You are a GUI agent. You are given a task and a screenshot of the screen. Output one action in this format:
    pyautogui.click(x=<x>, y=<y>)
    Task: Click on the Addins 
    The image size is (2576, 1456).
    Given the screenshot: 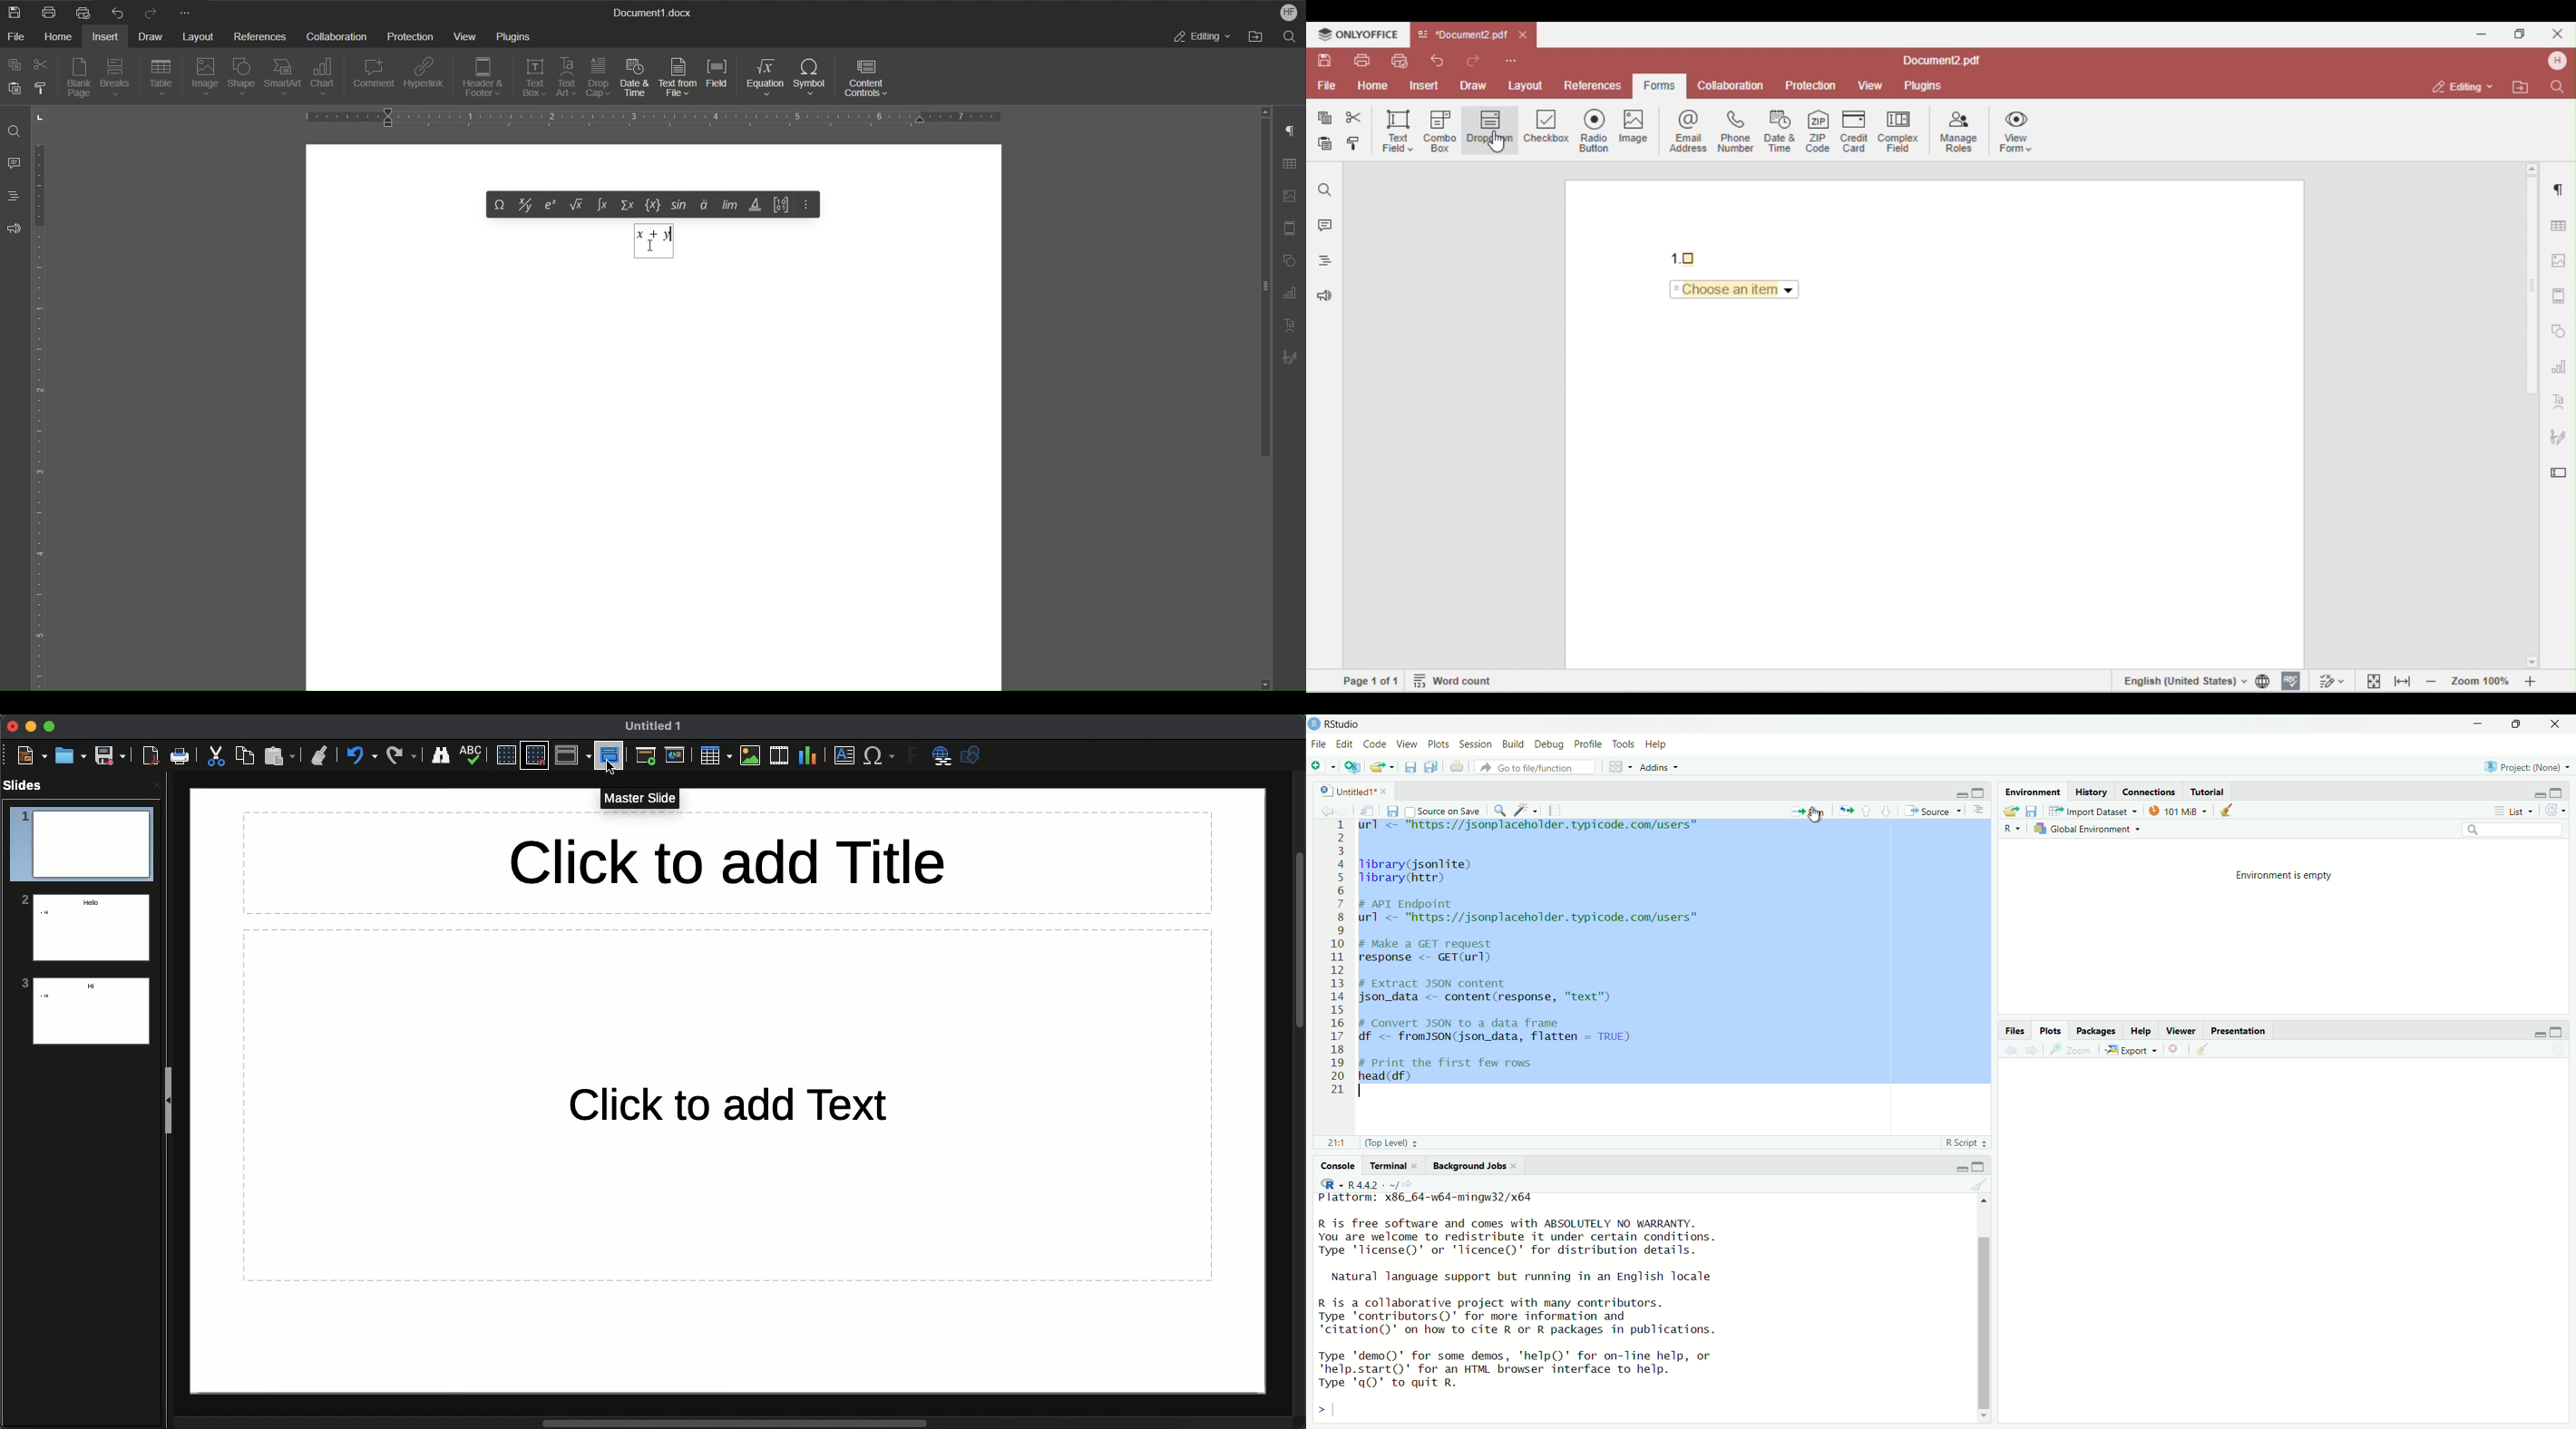 What is the action you would take?
    pyautogui.click(x=1662, y=767)
    